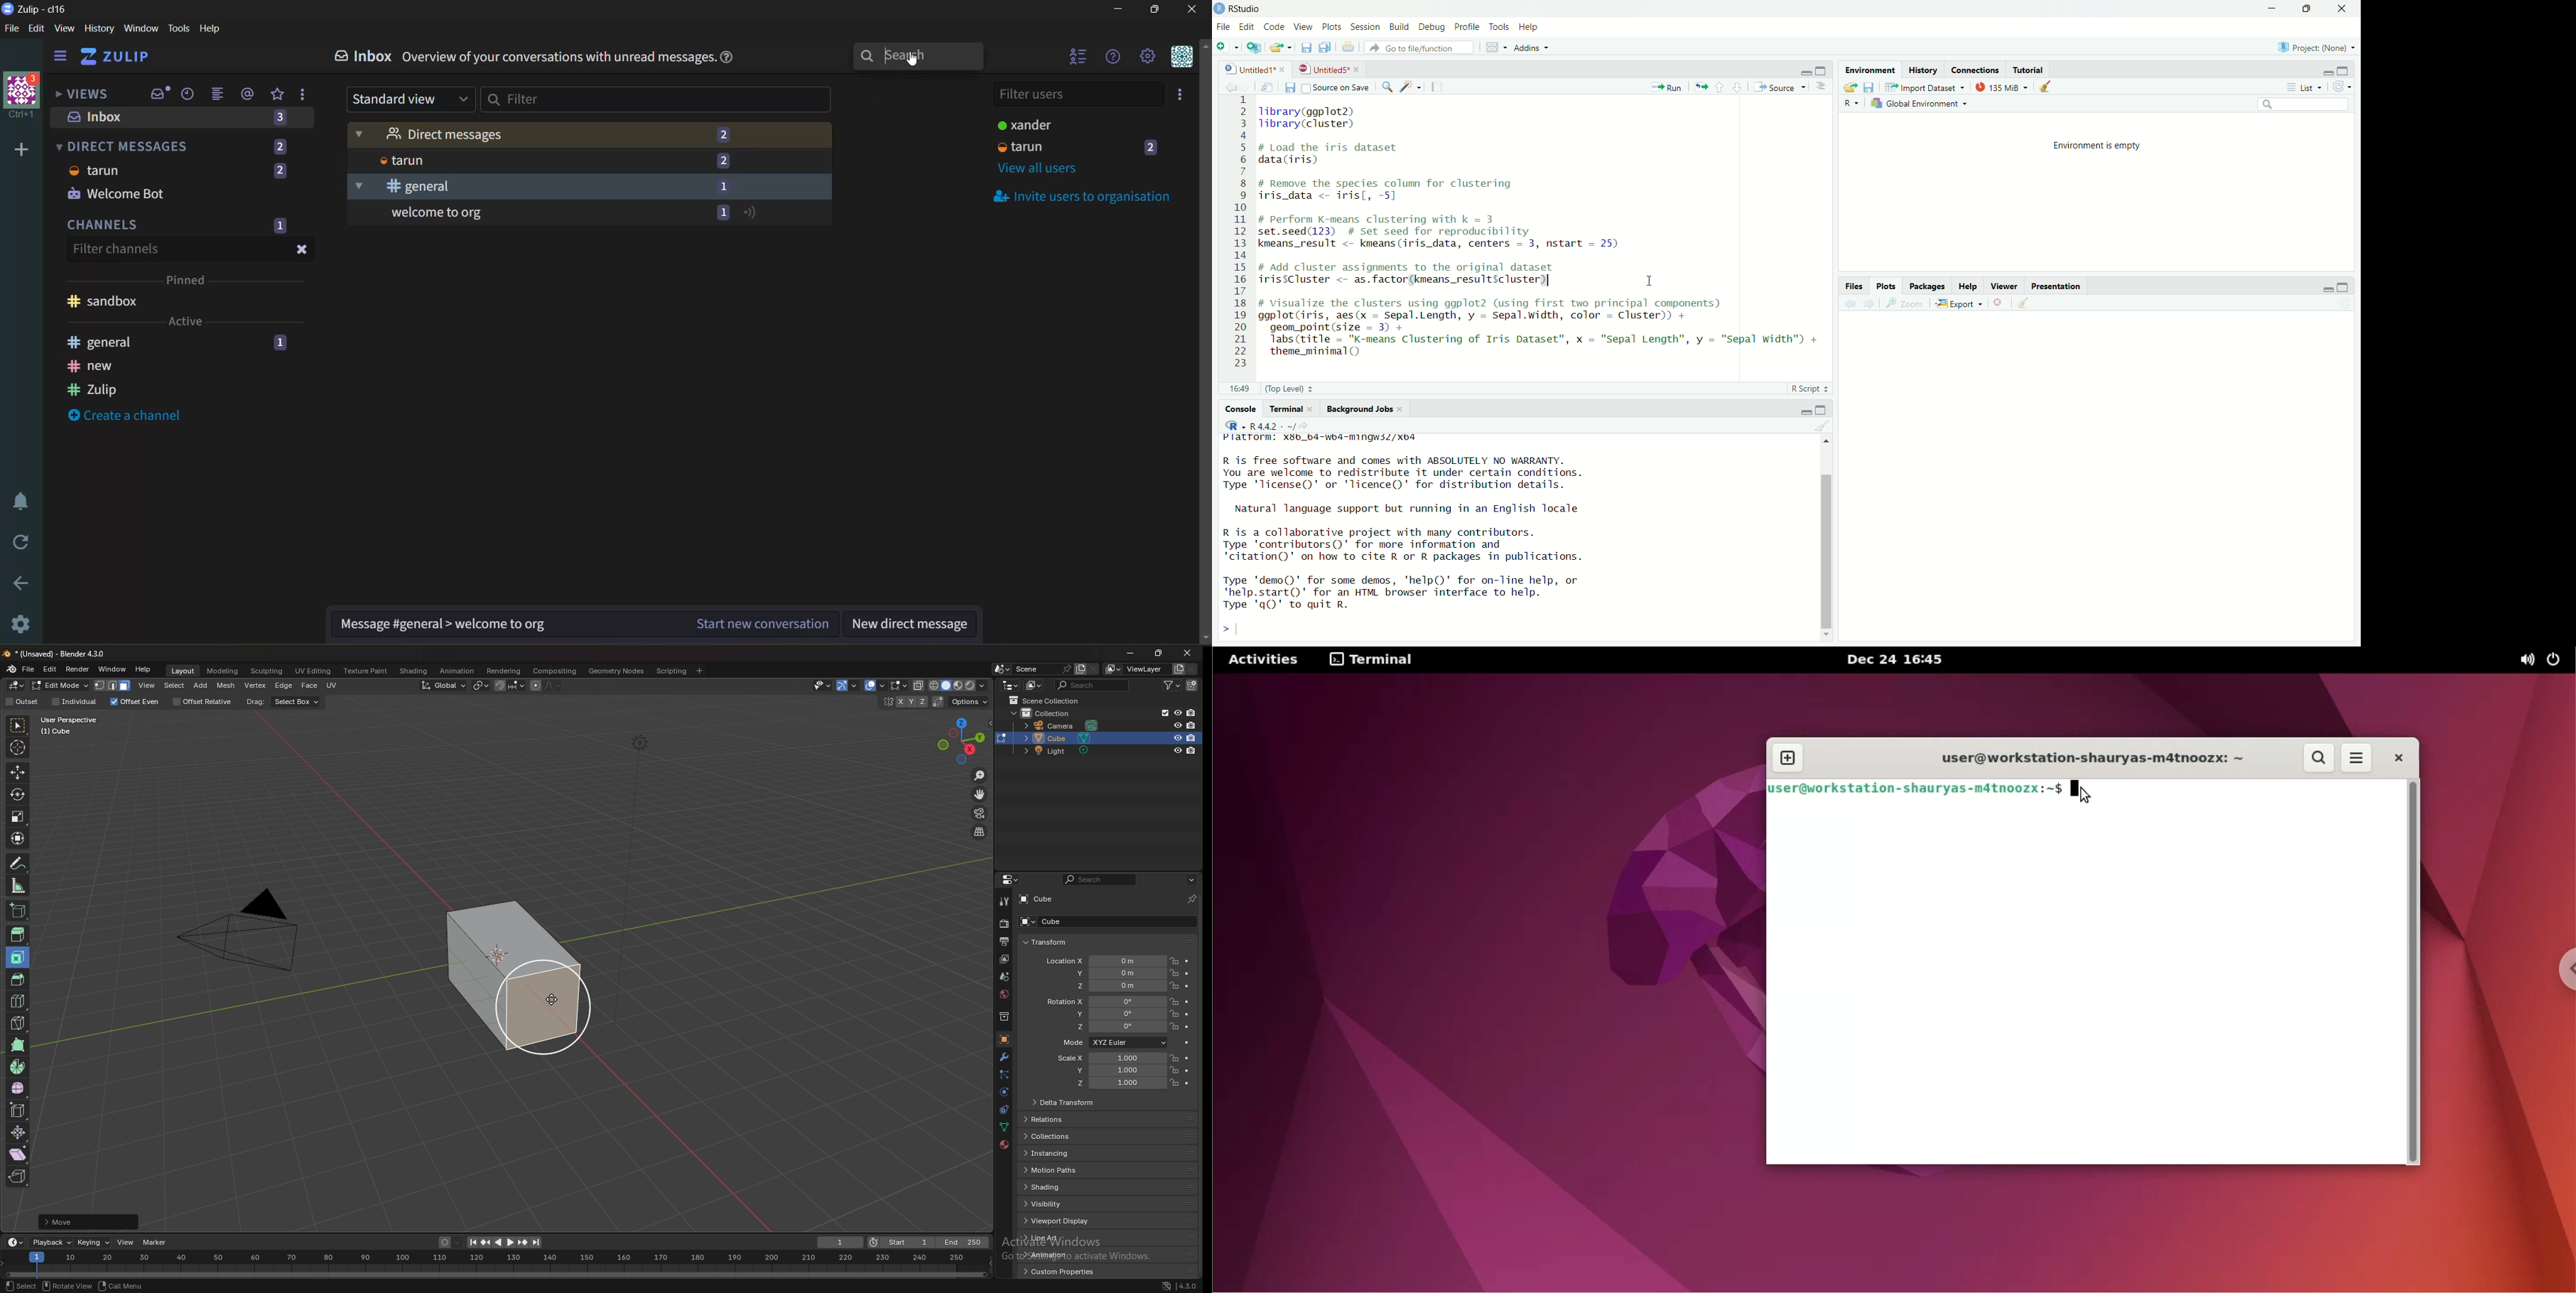 Image resolution: width=2576 pixels, height=1316 pixels. What do you see at coordinates (1437, 88) in the screenshot?
I see `compile report` at bounding box center [1437, 88].